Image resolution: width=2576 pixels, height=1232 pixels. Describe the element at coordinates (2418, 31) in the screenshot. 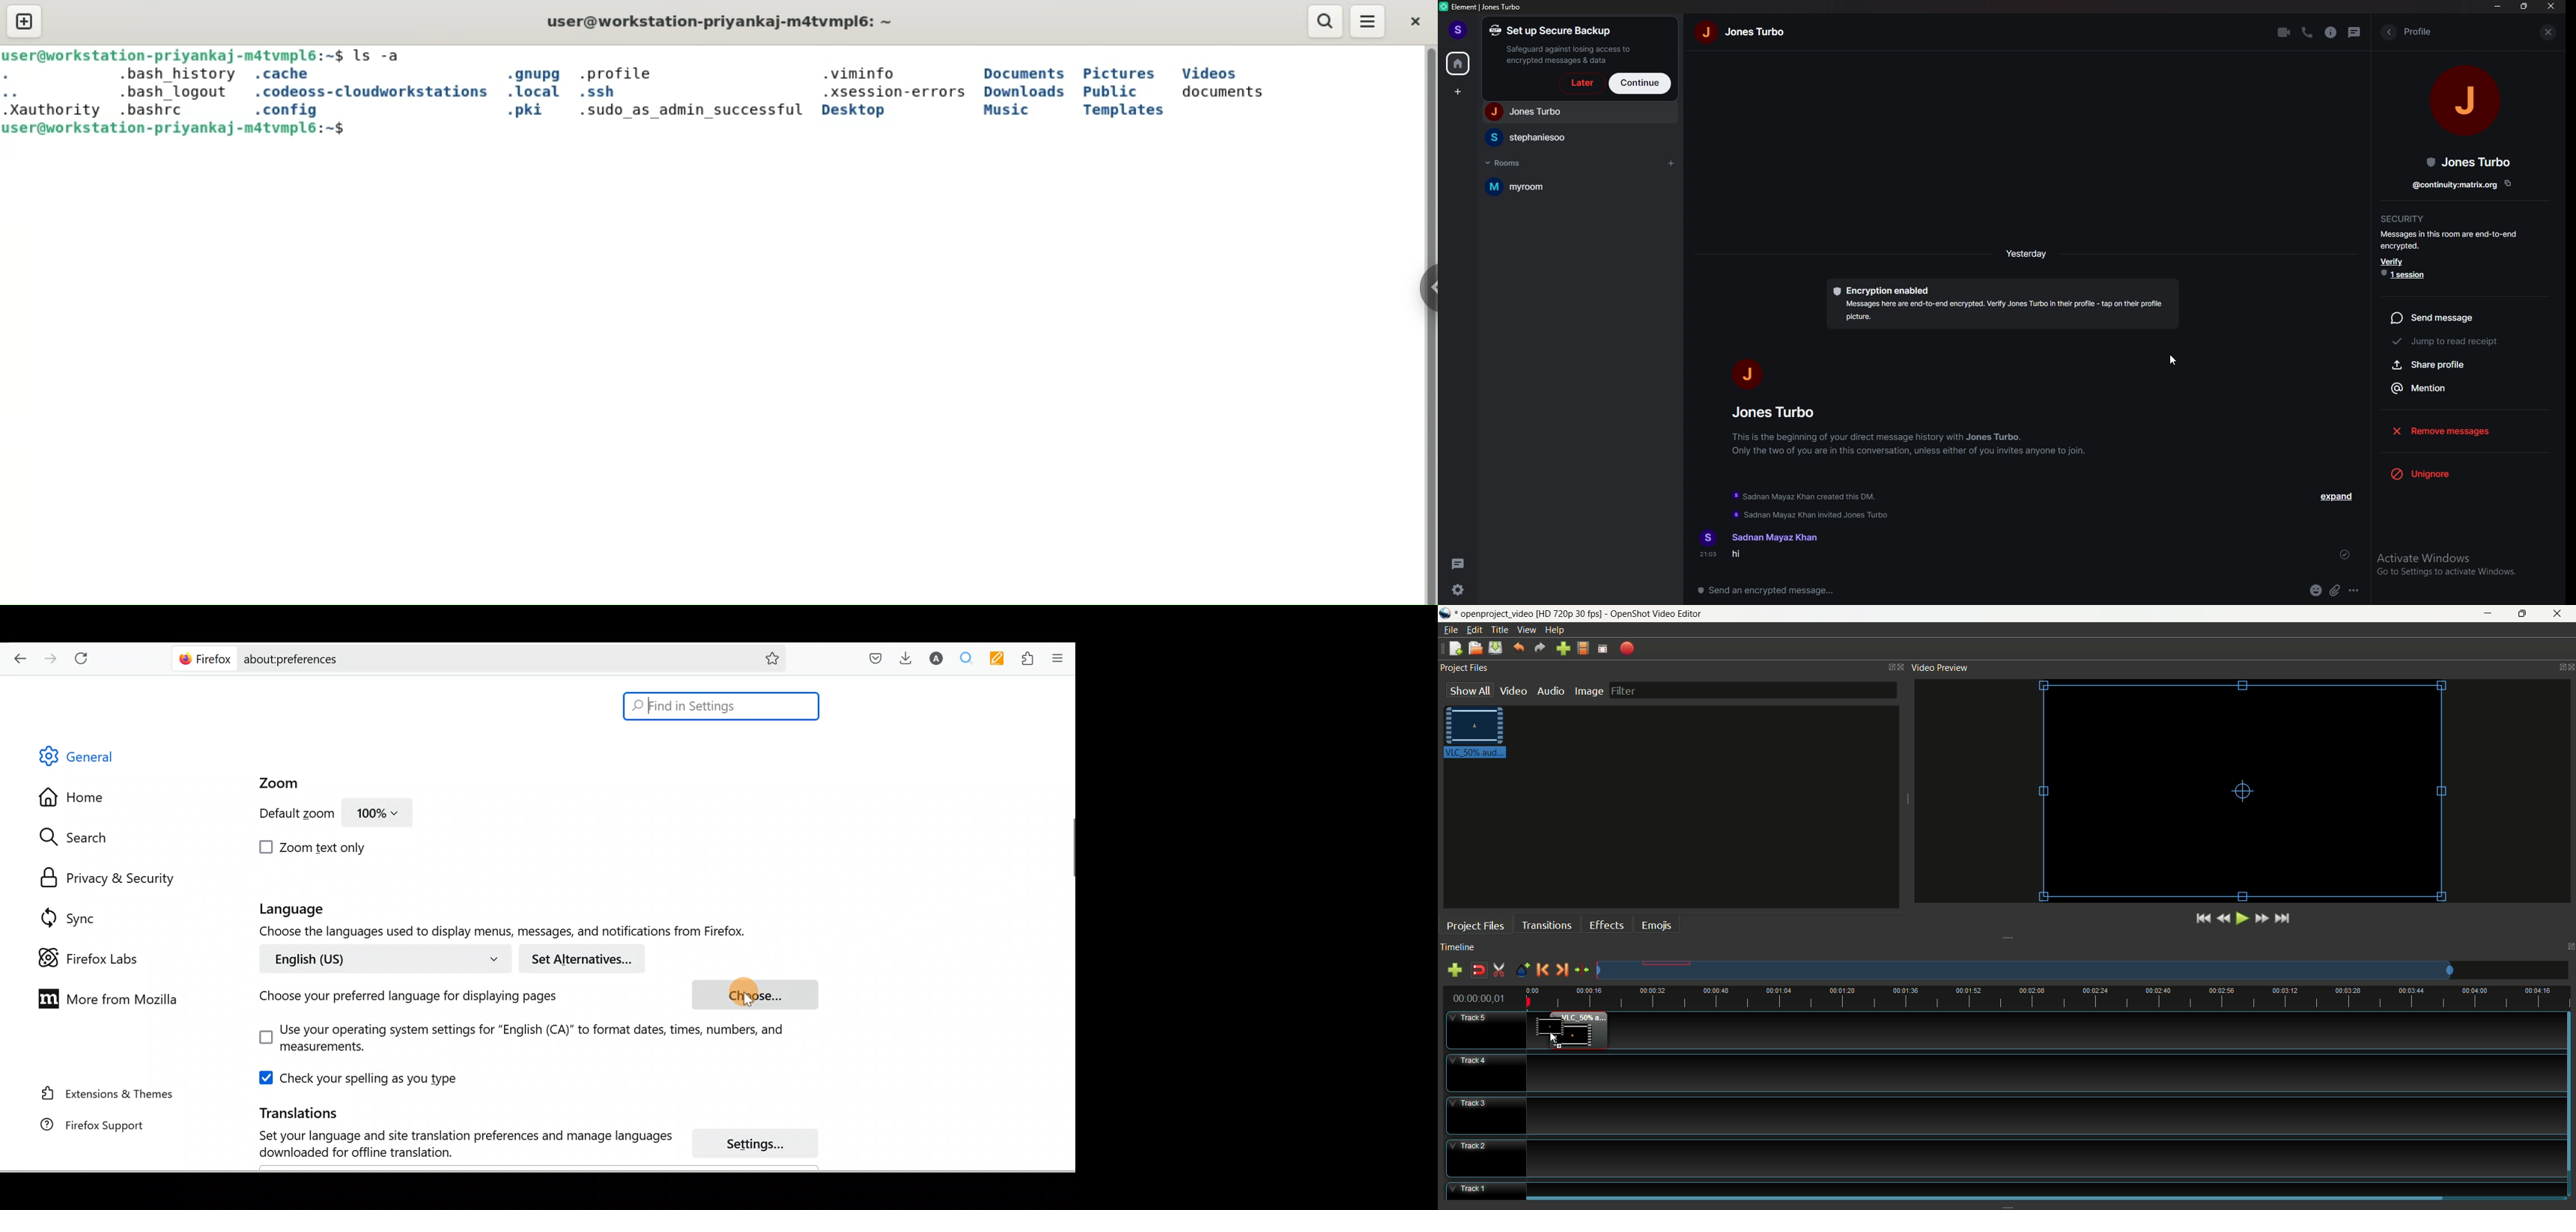

I see `profile` at that location.